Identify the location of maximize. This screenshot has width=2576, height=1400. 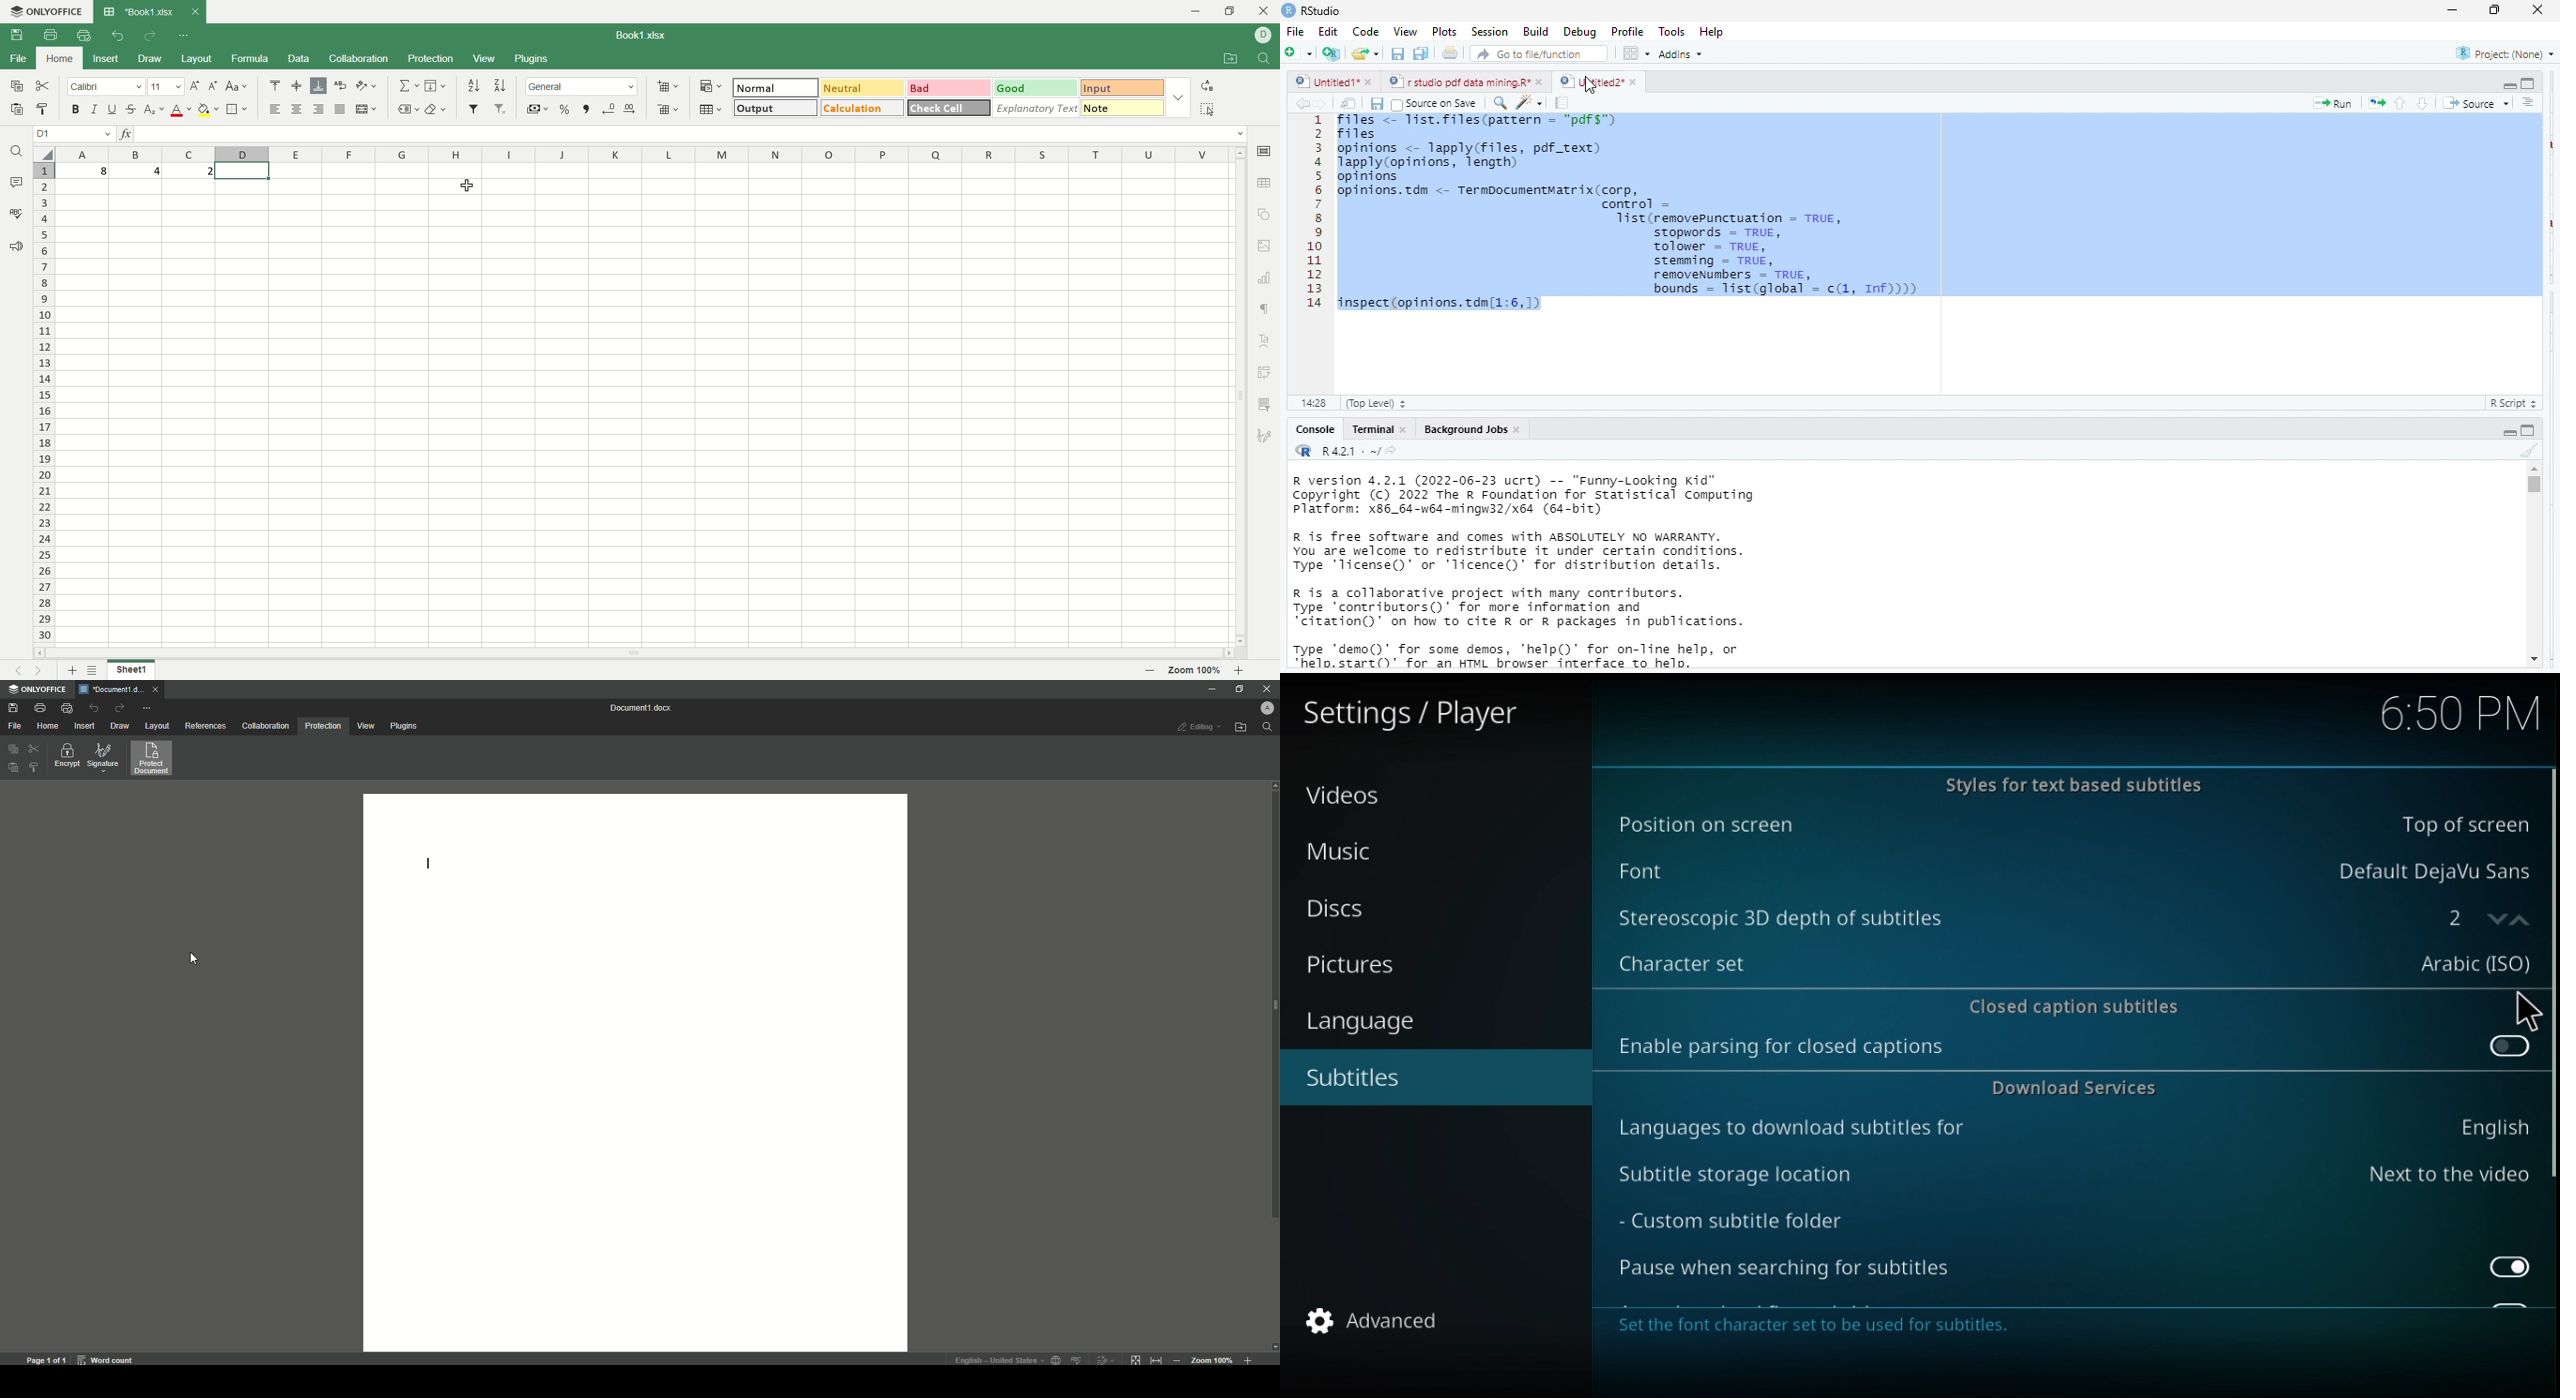
(2497, 11).